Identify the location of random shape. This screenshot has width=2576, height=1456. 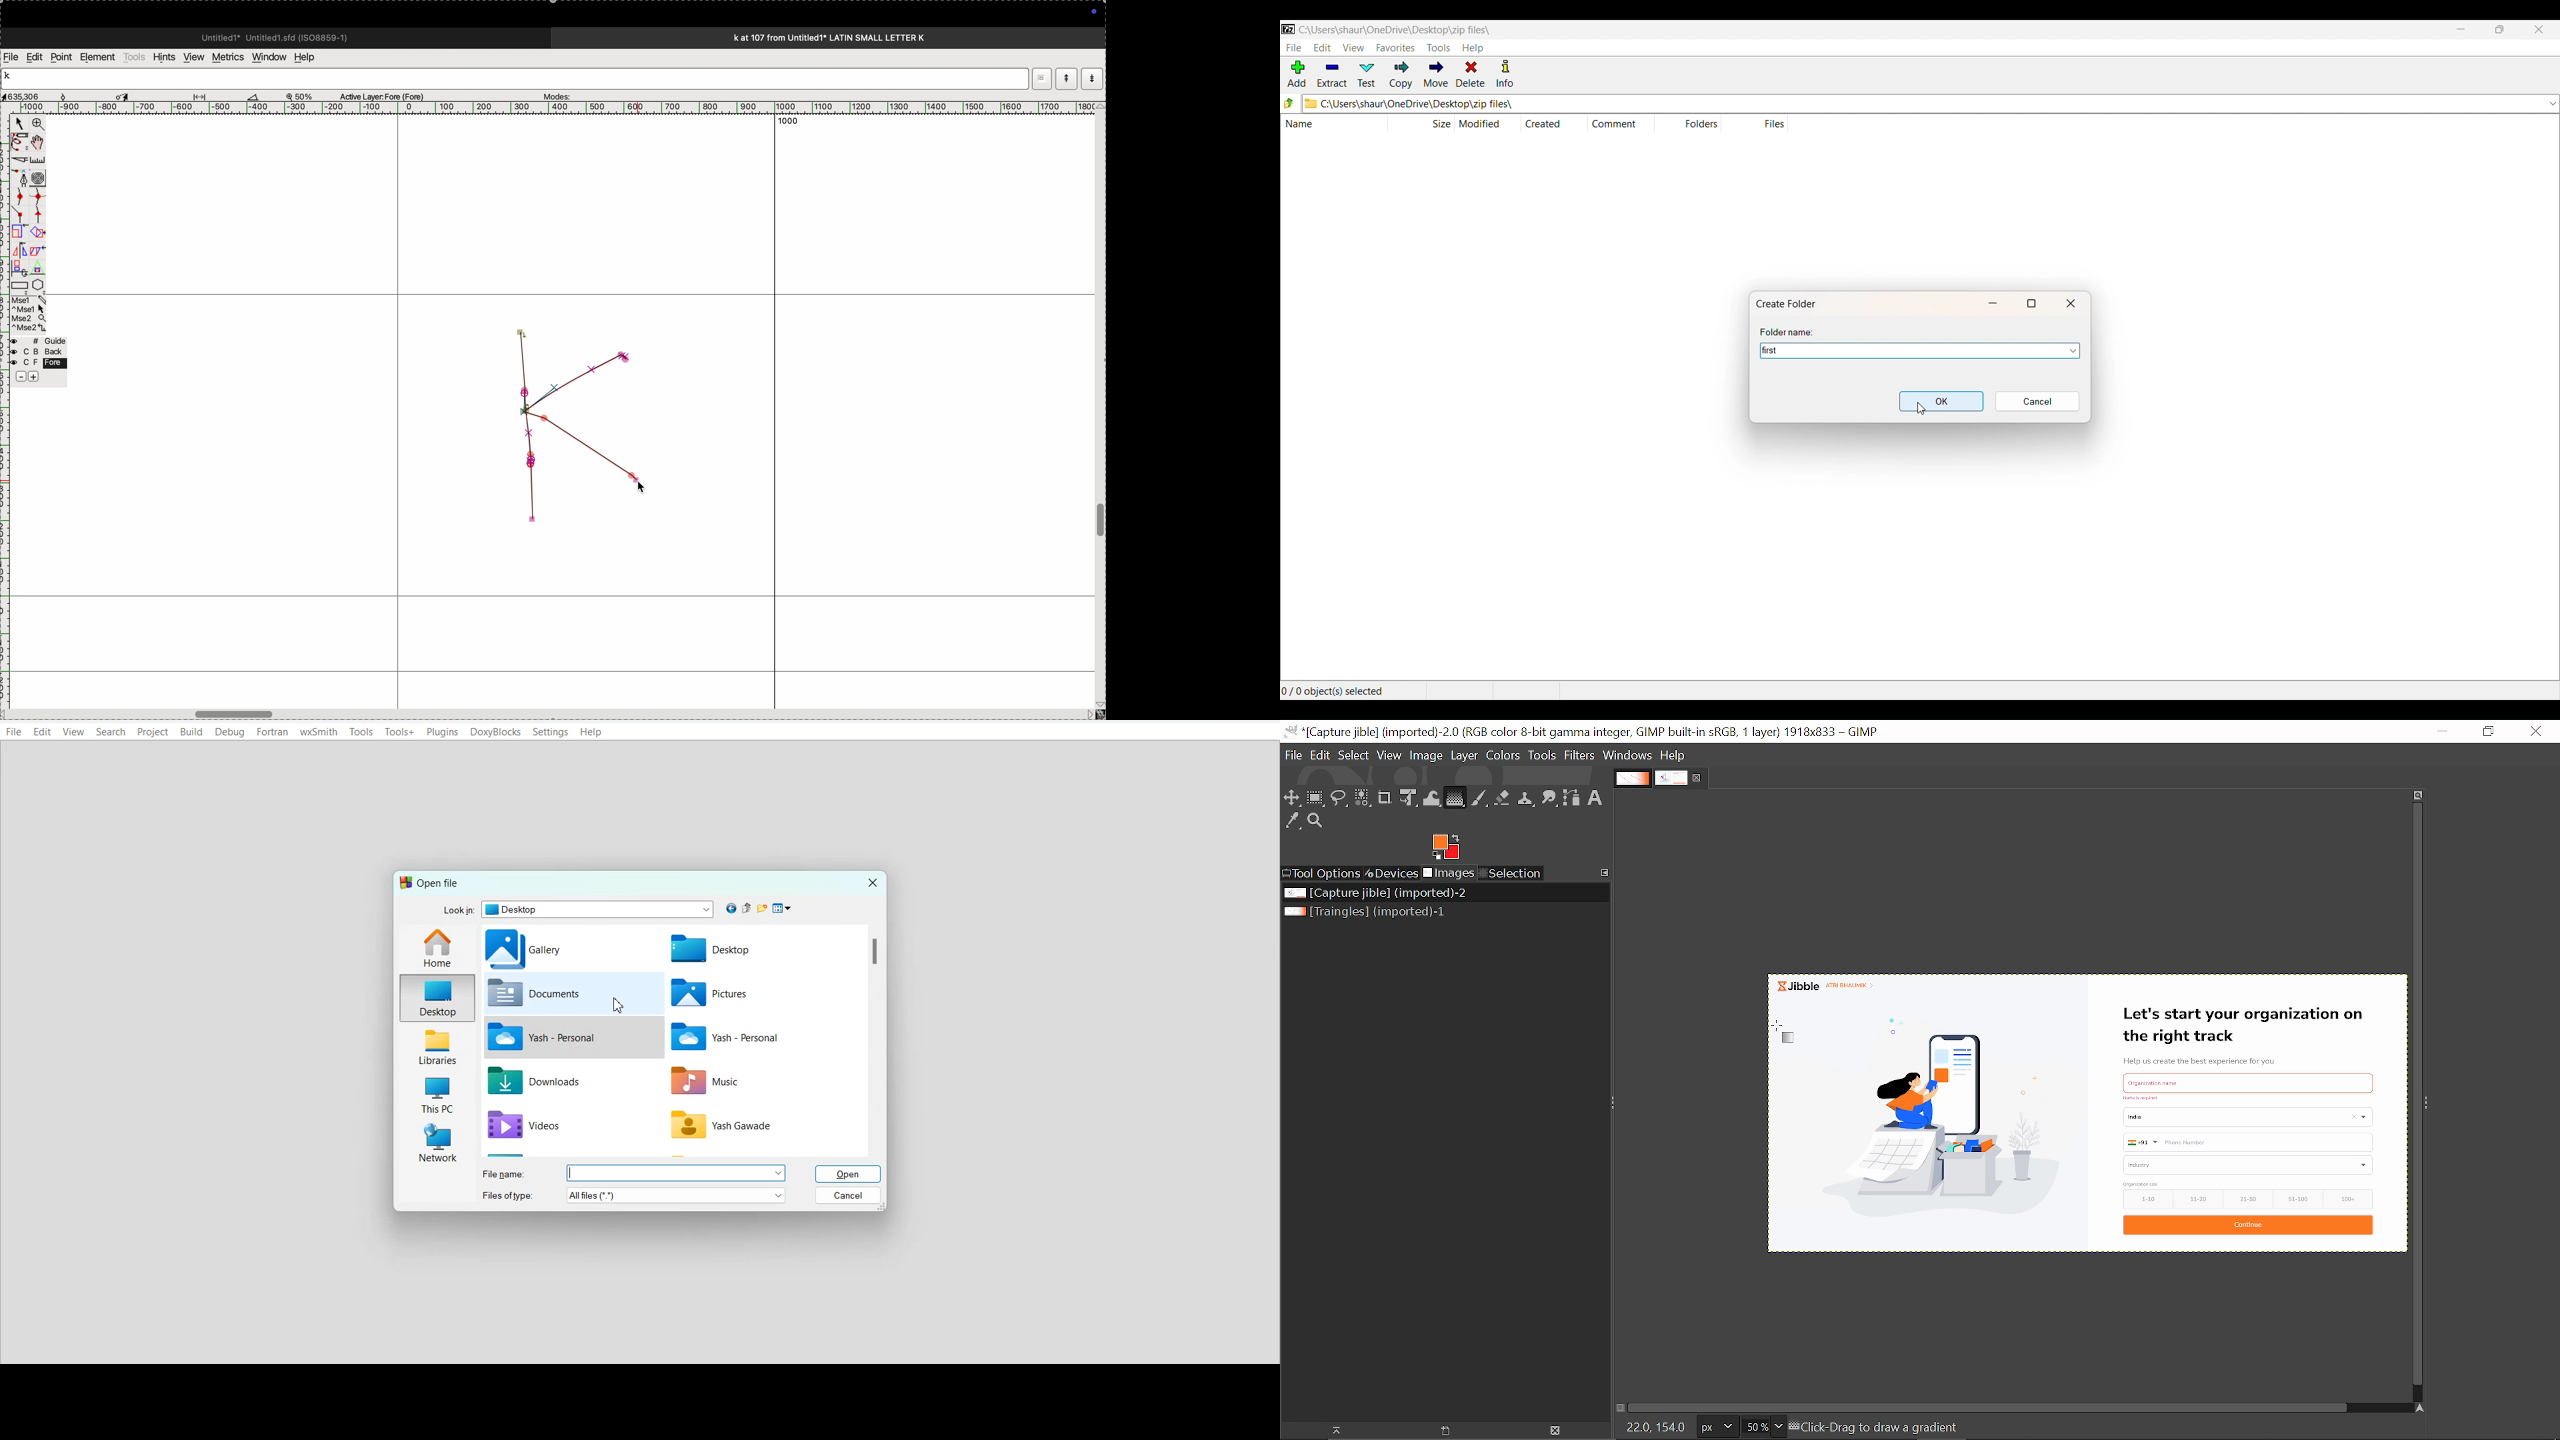
(564, 425).